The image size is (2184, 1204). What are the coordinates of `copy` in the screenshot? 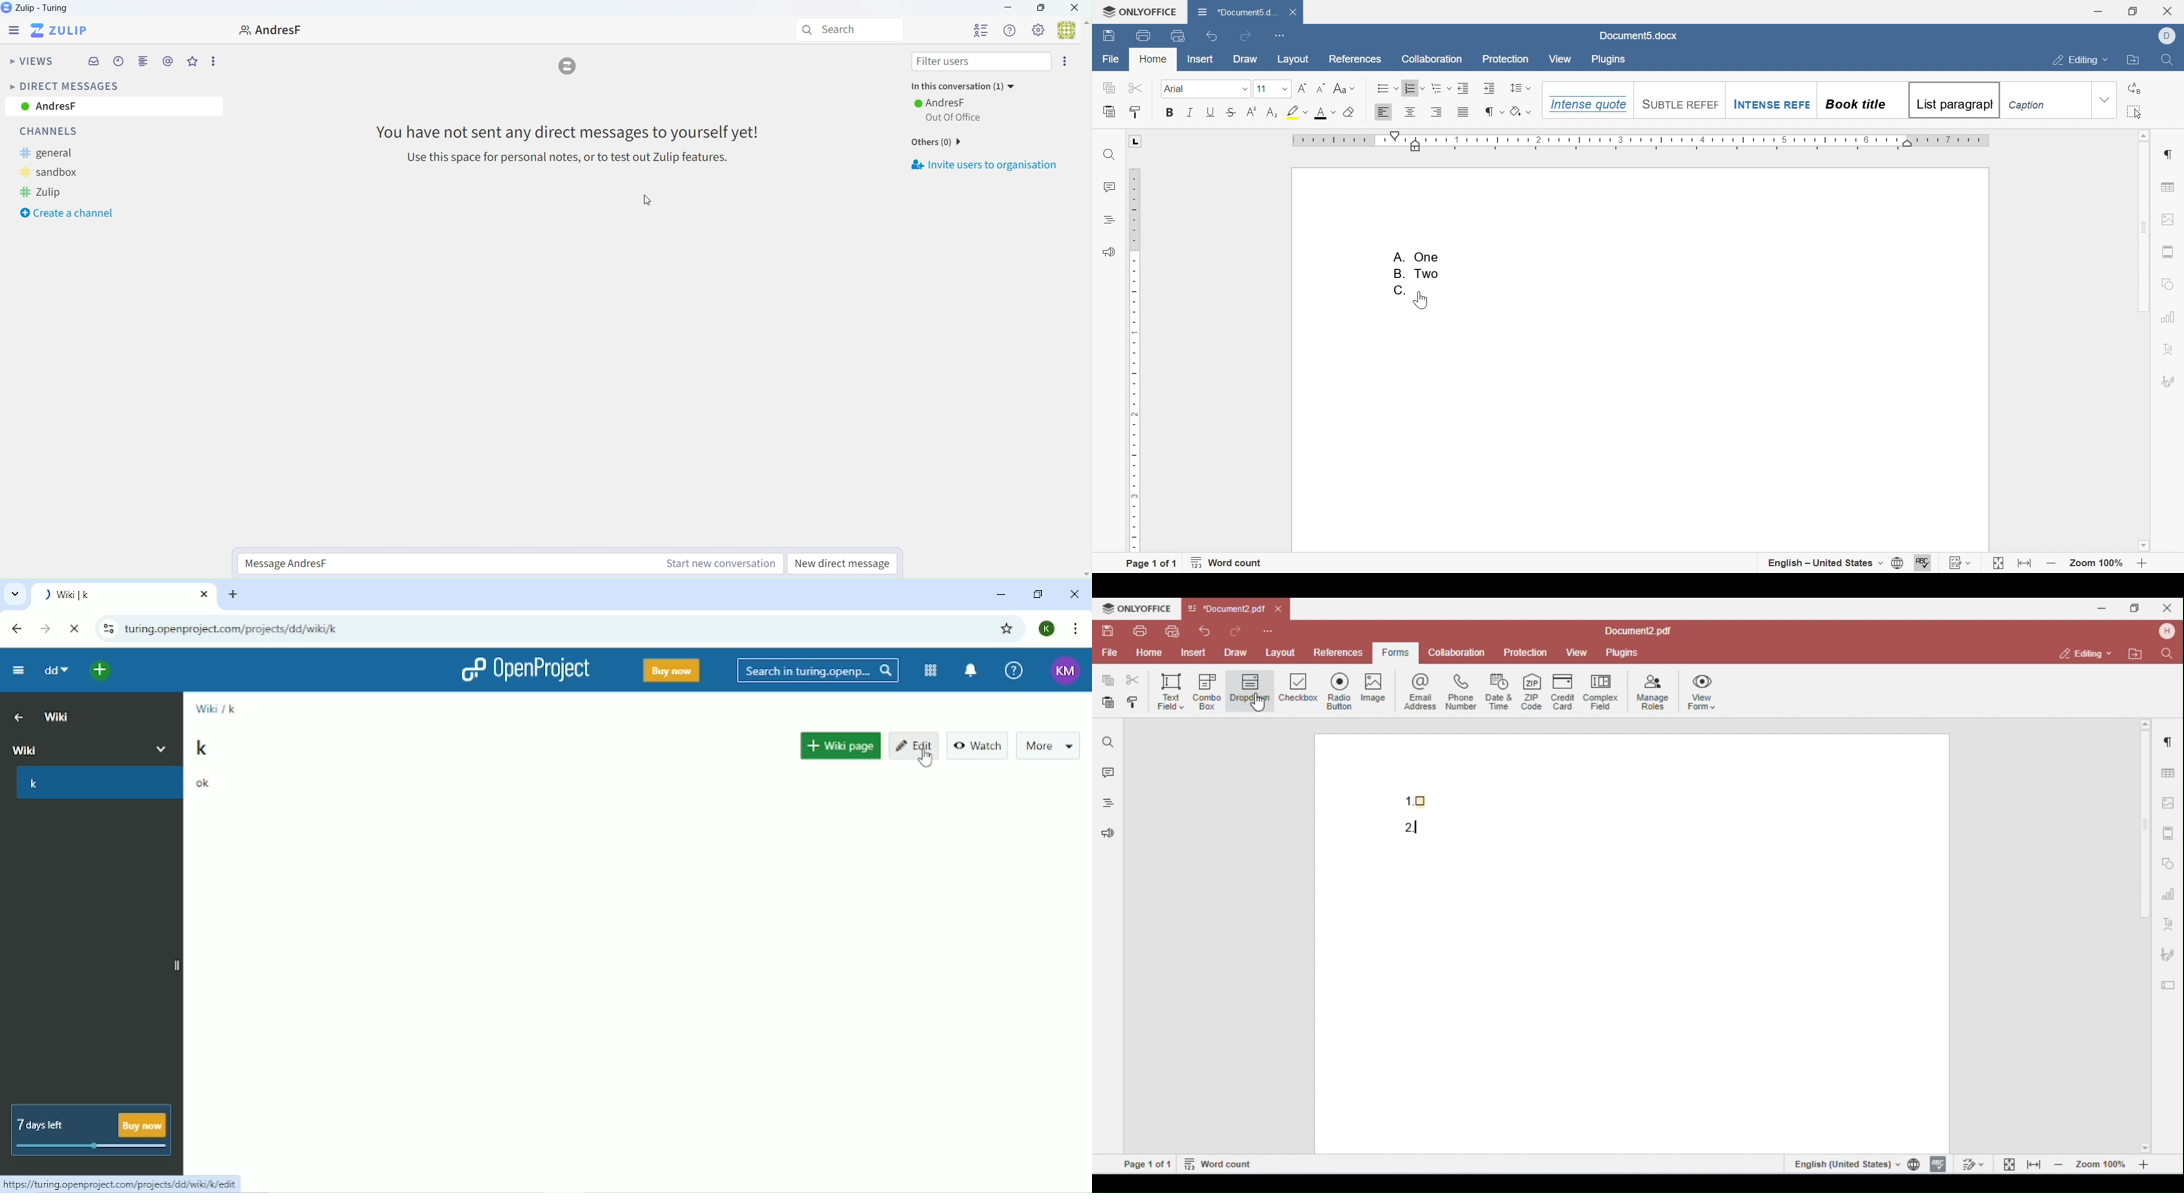 It's located at (1110, 87).